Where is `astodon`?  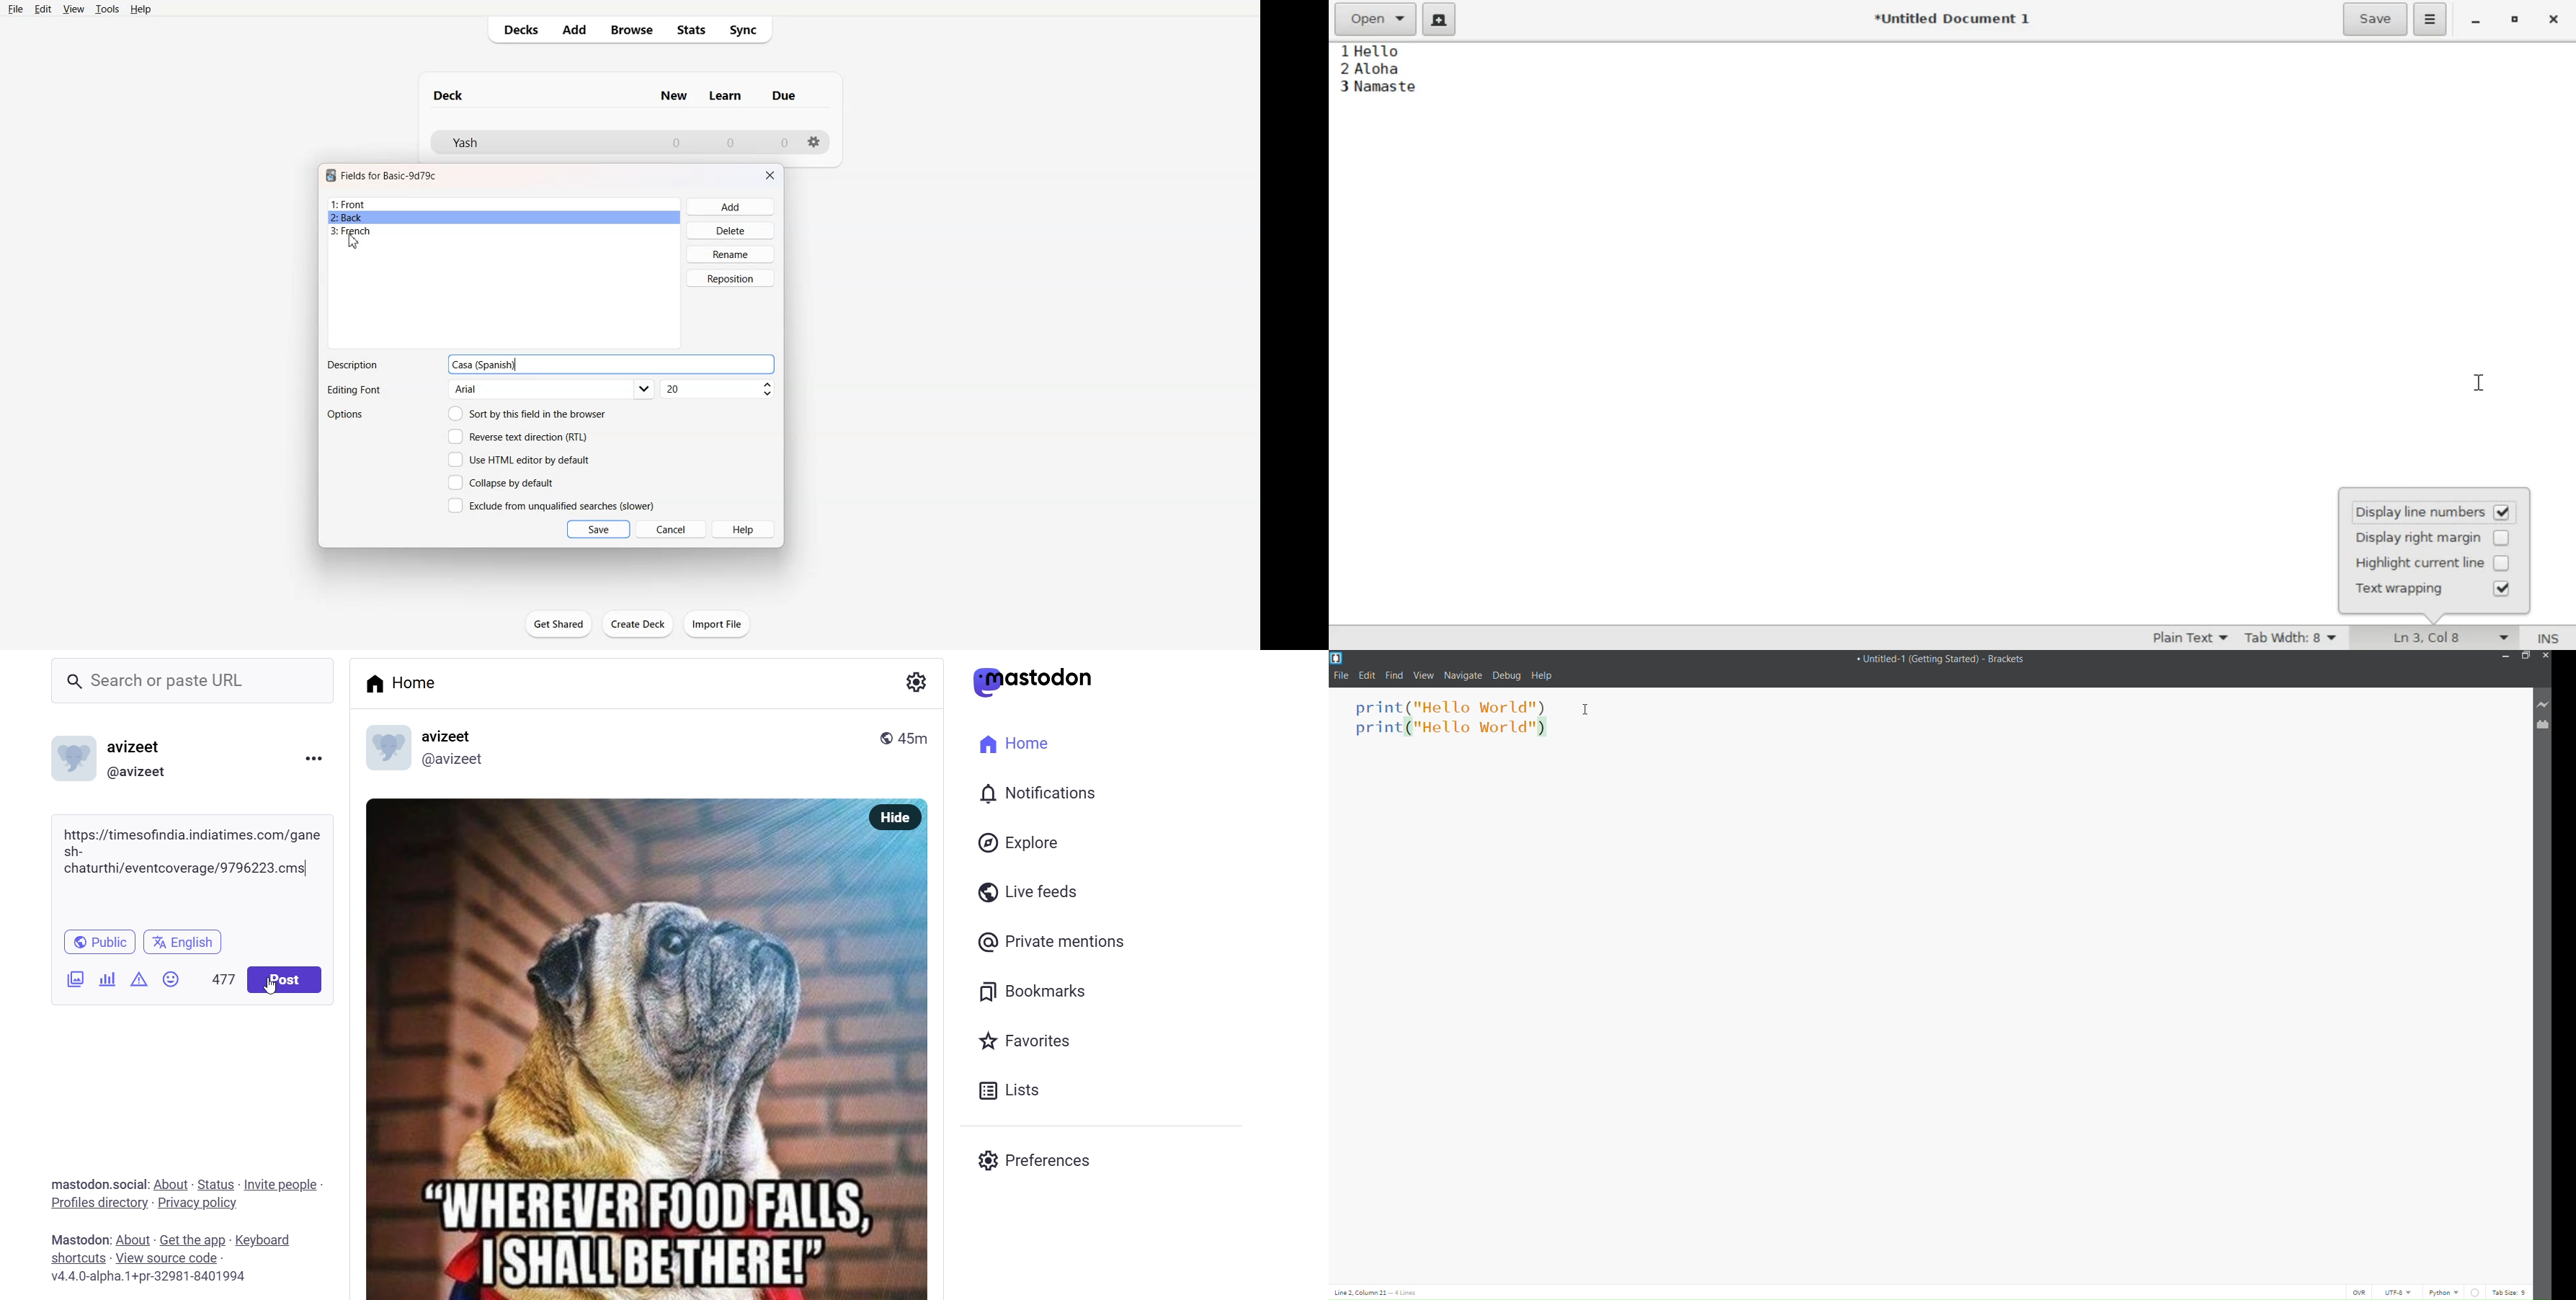
astodon is located at coordinates (1035, 680).